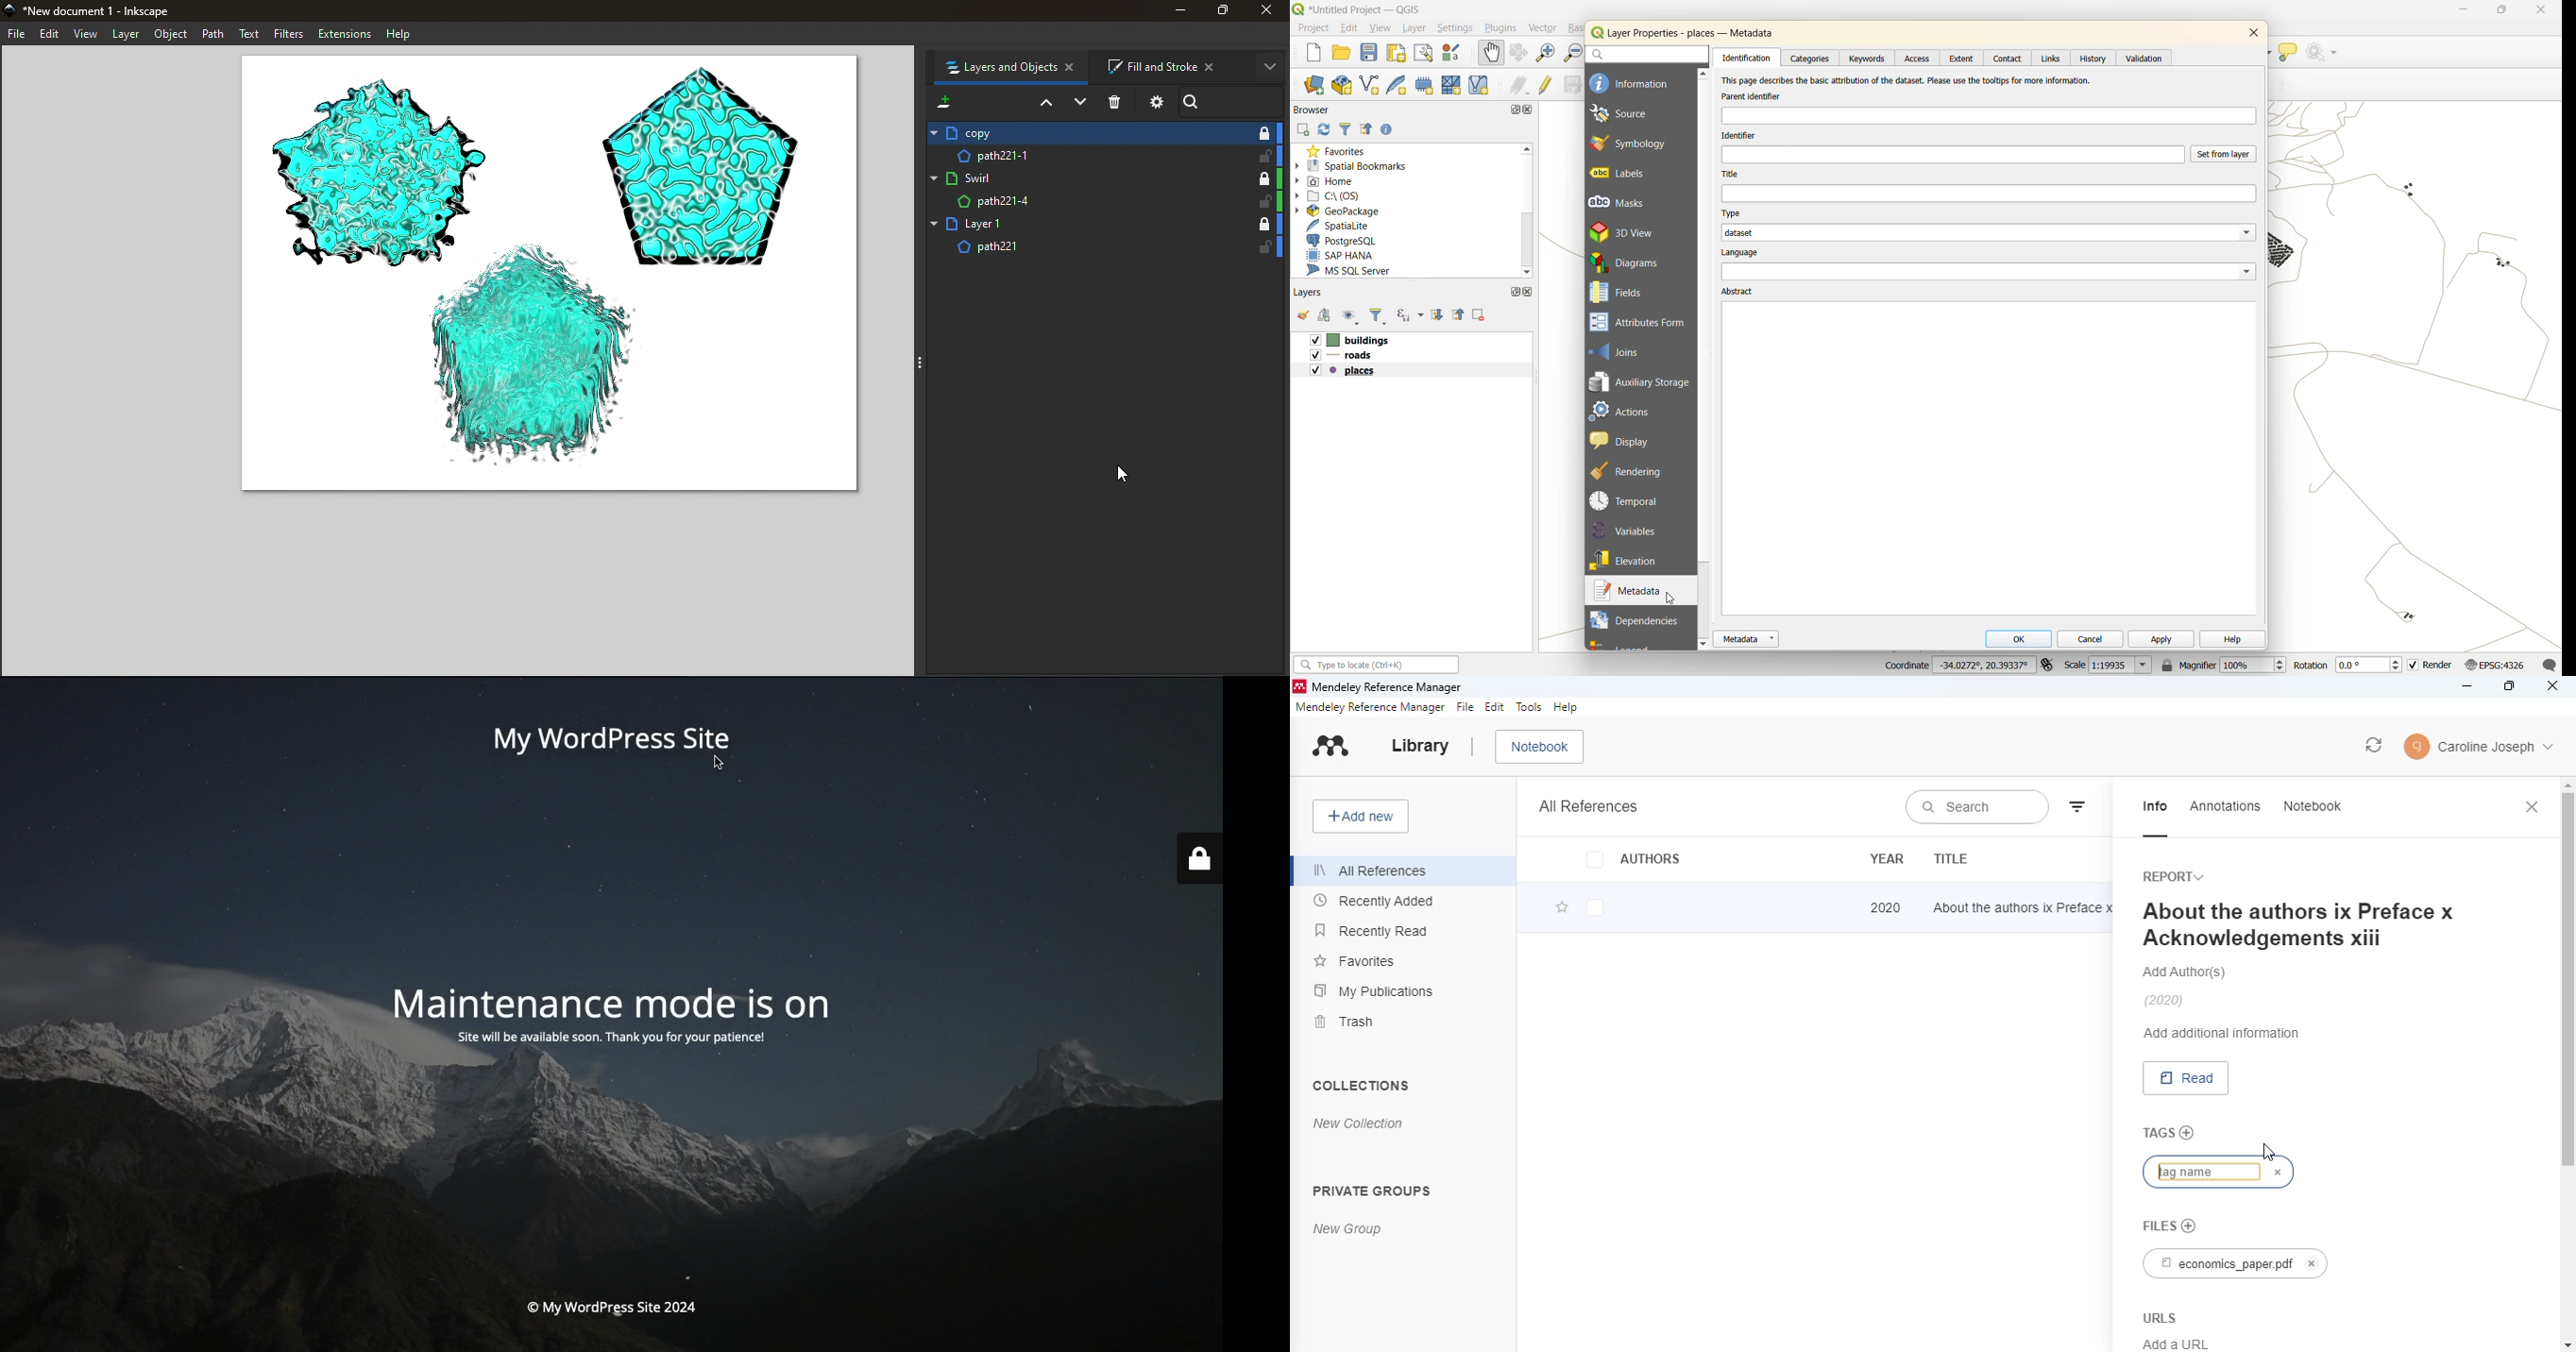 This screenshot has width=2576, height=1372. I want to click on magnifier, so click(2225, 665).